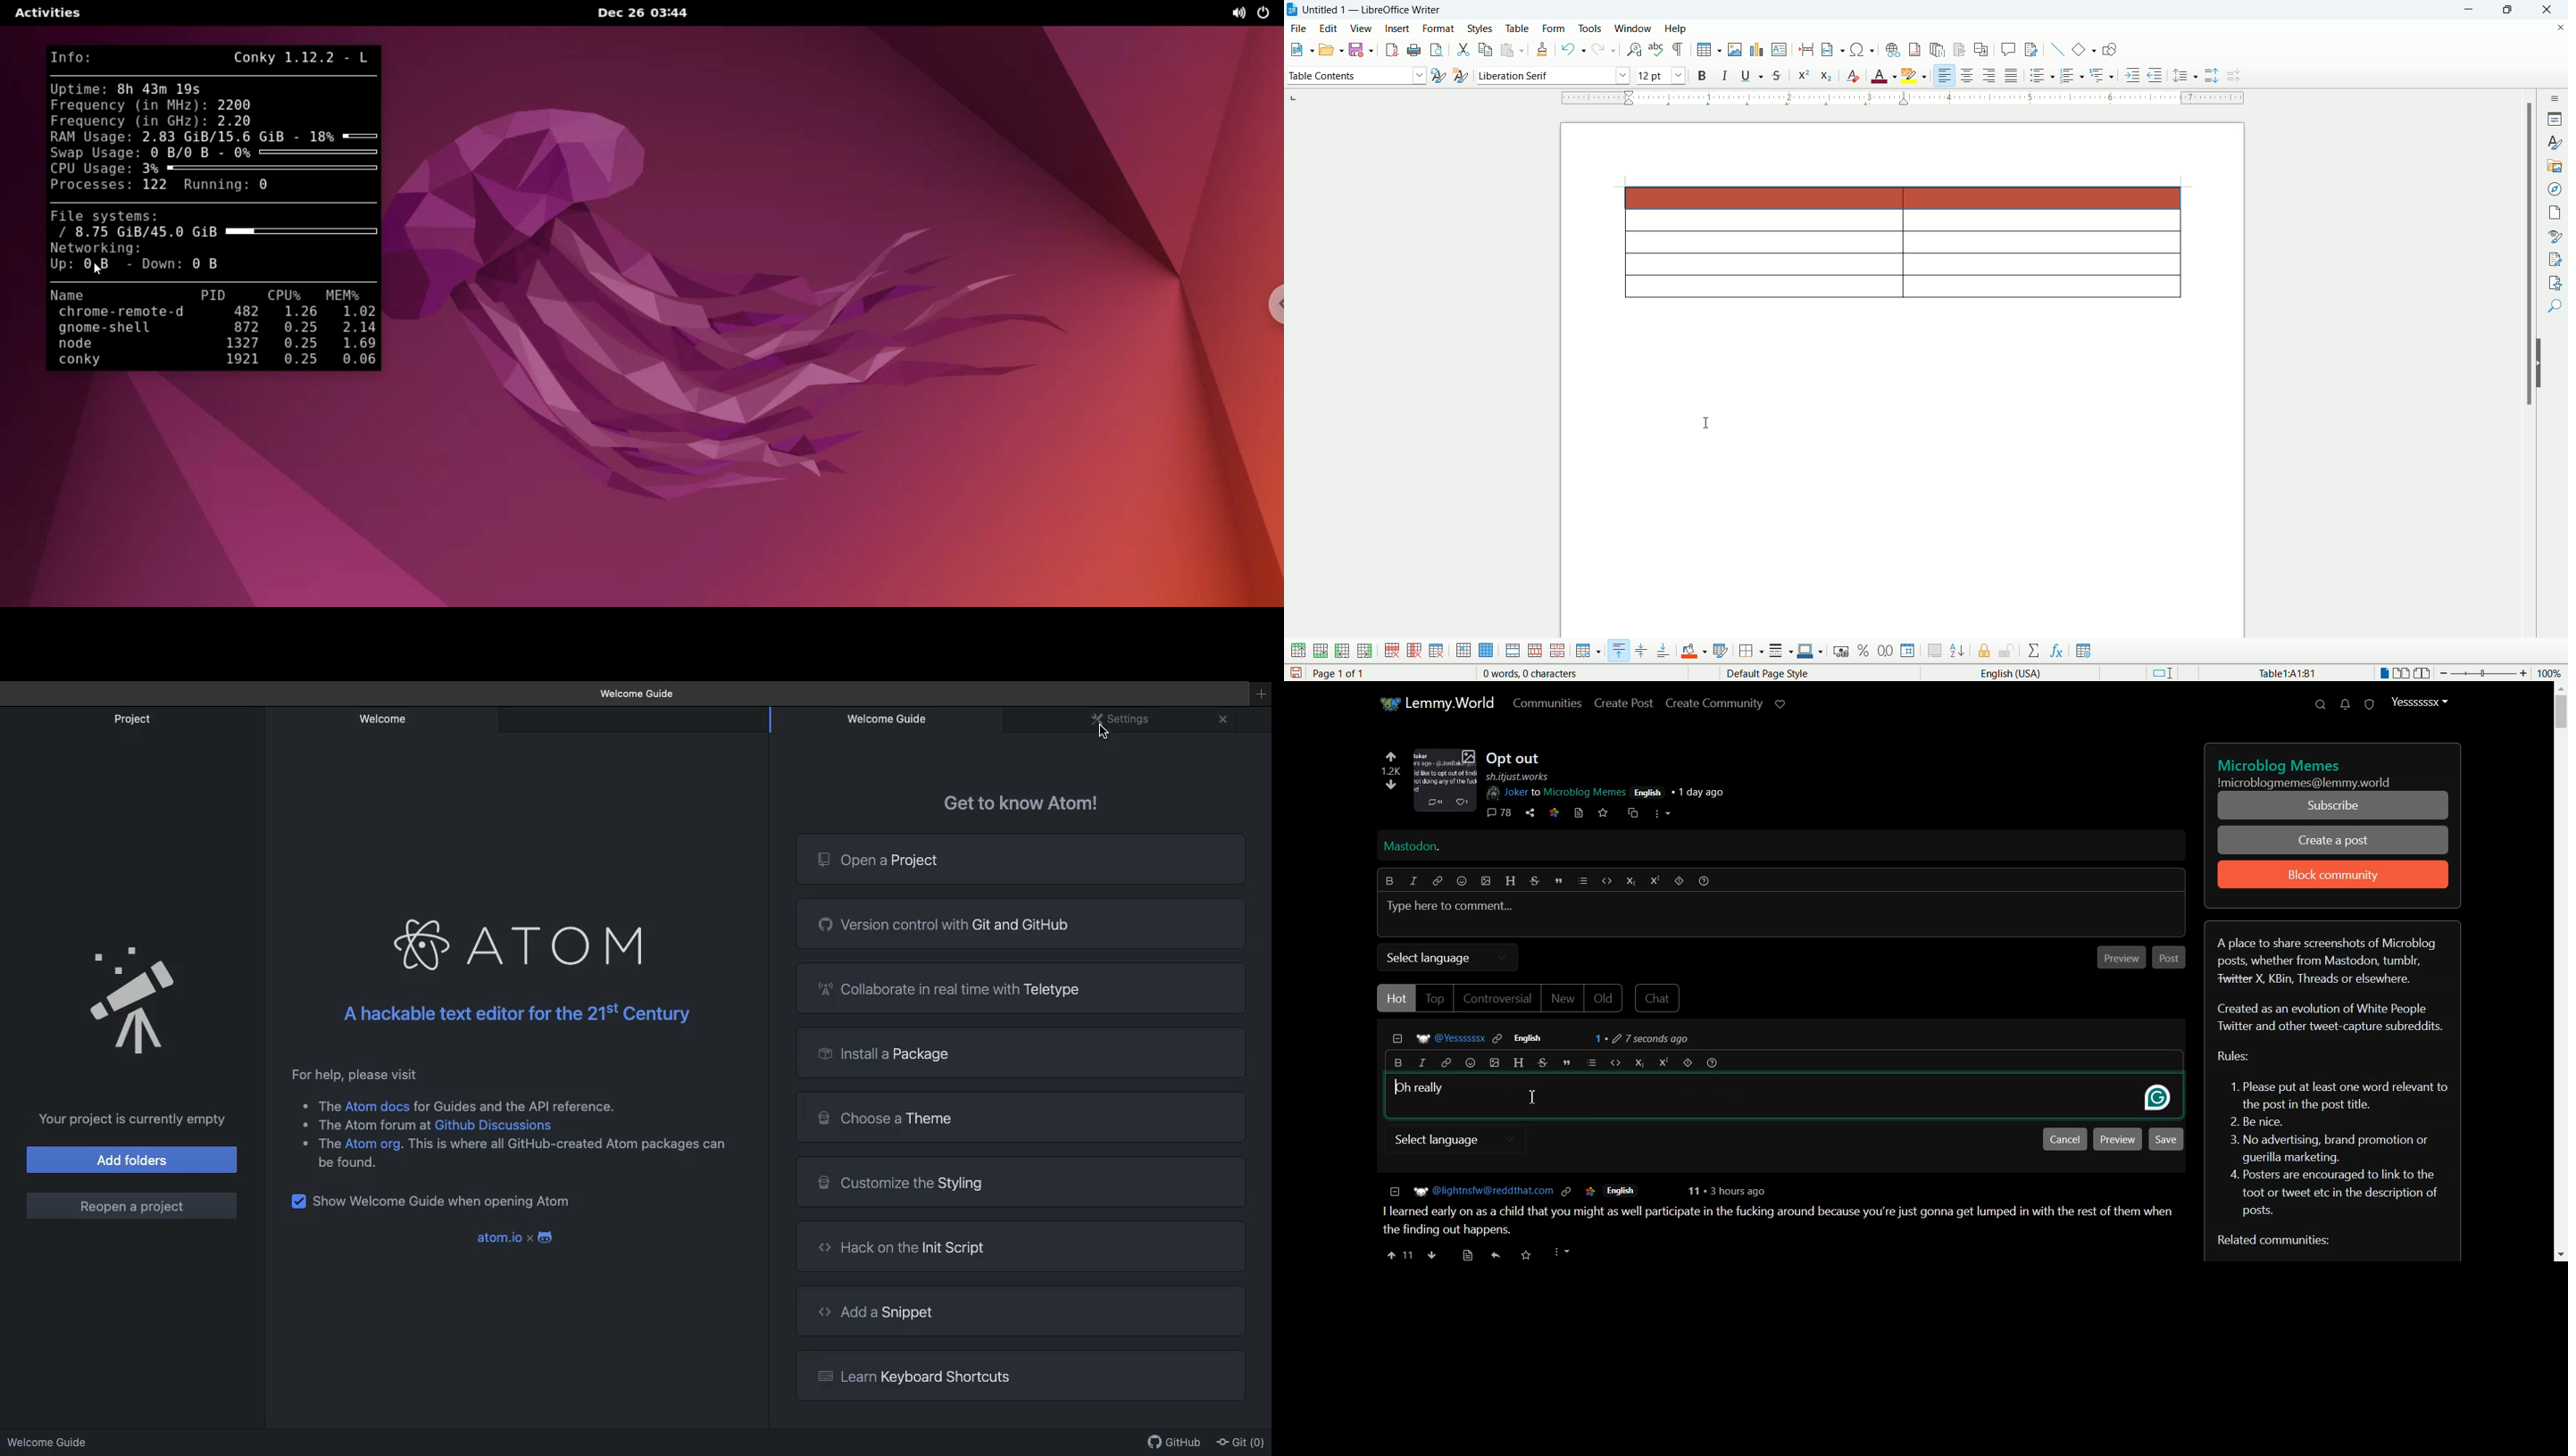  I want to click on save, so click(1296, 674).